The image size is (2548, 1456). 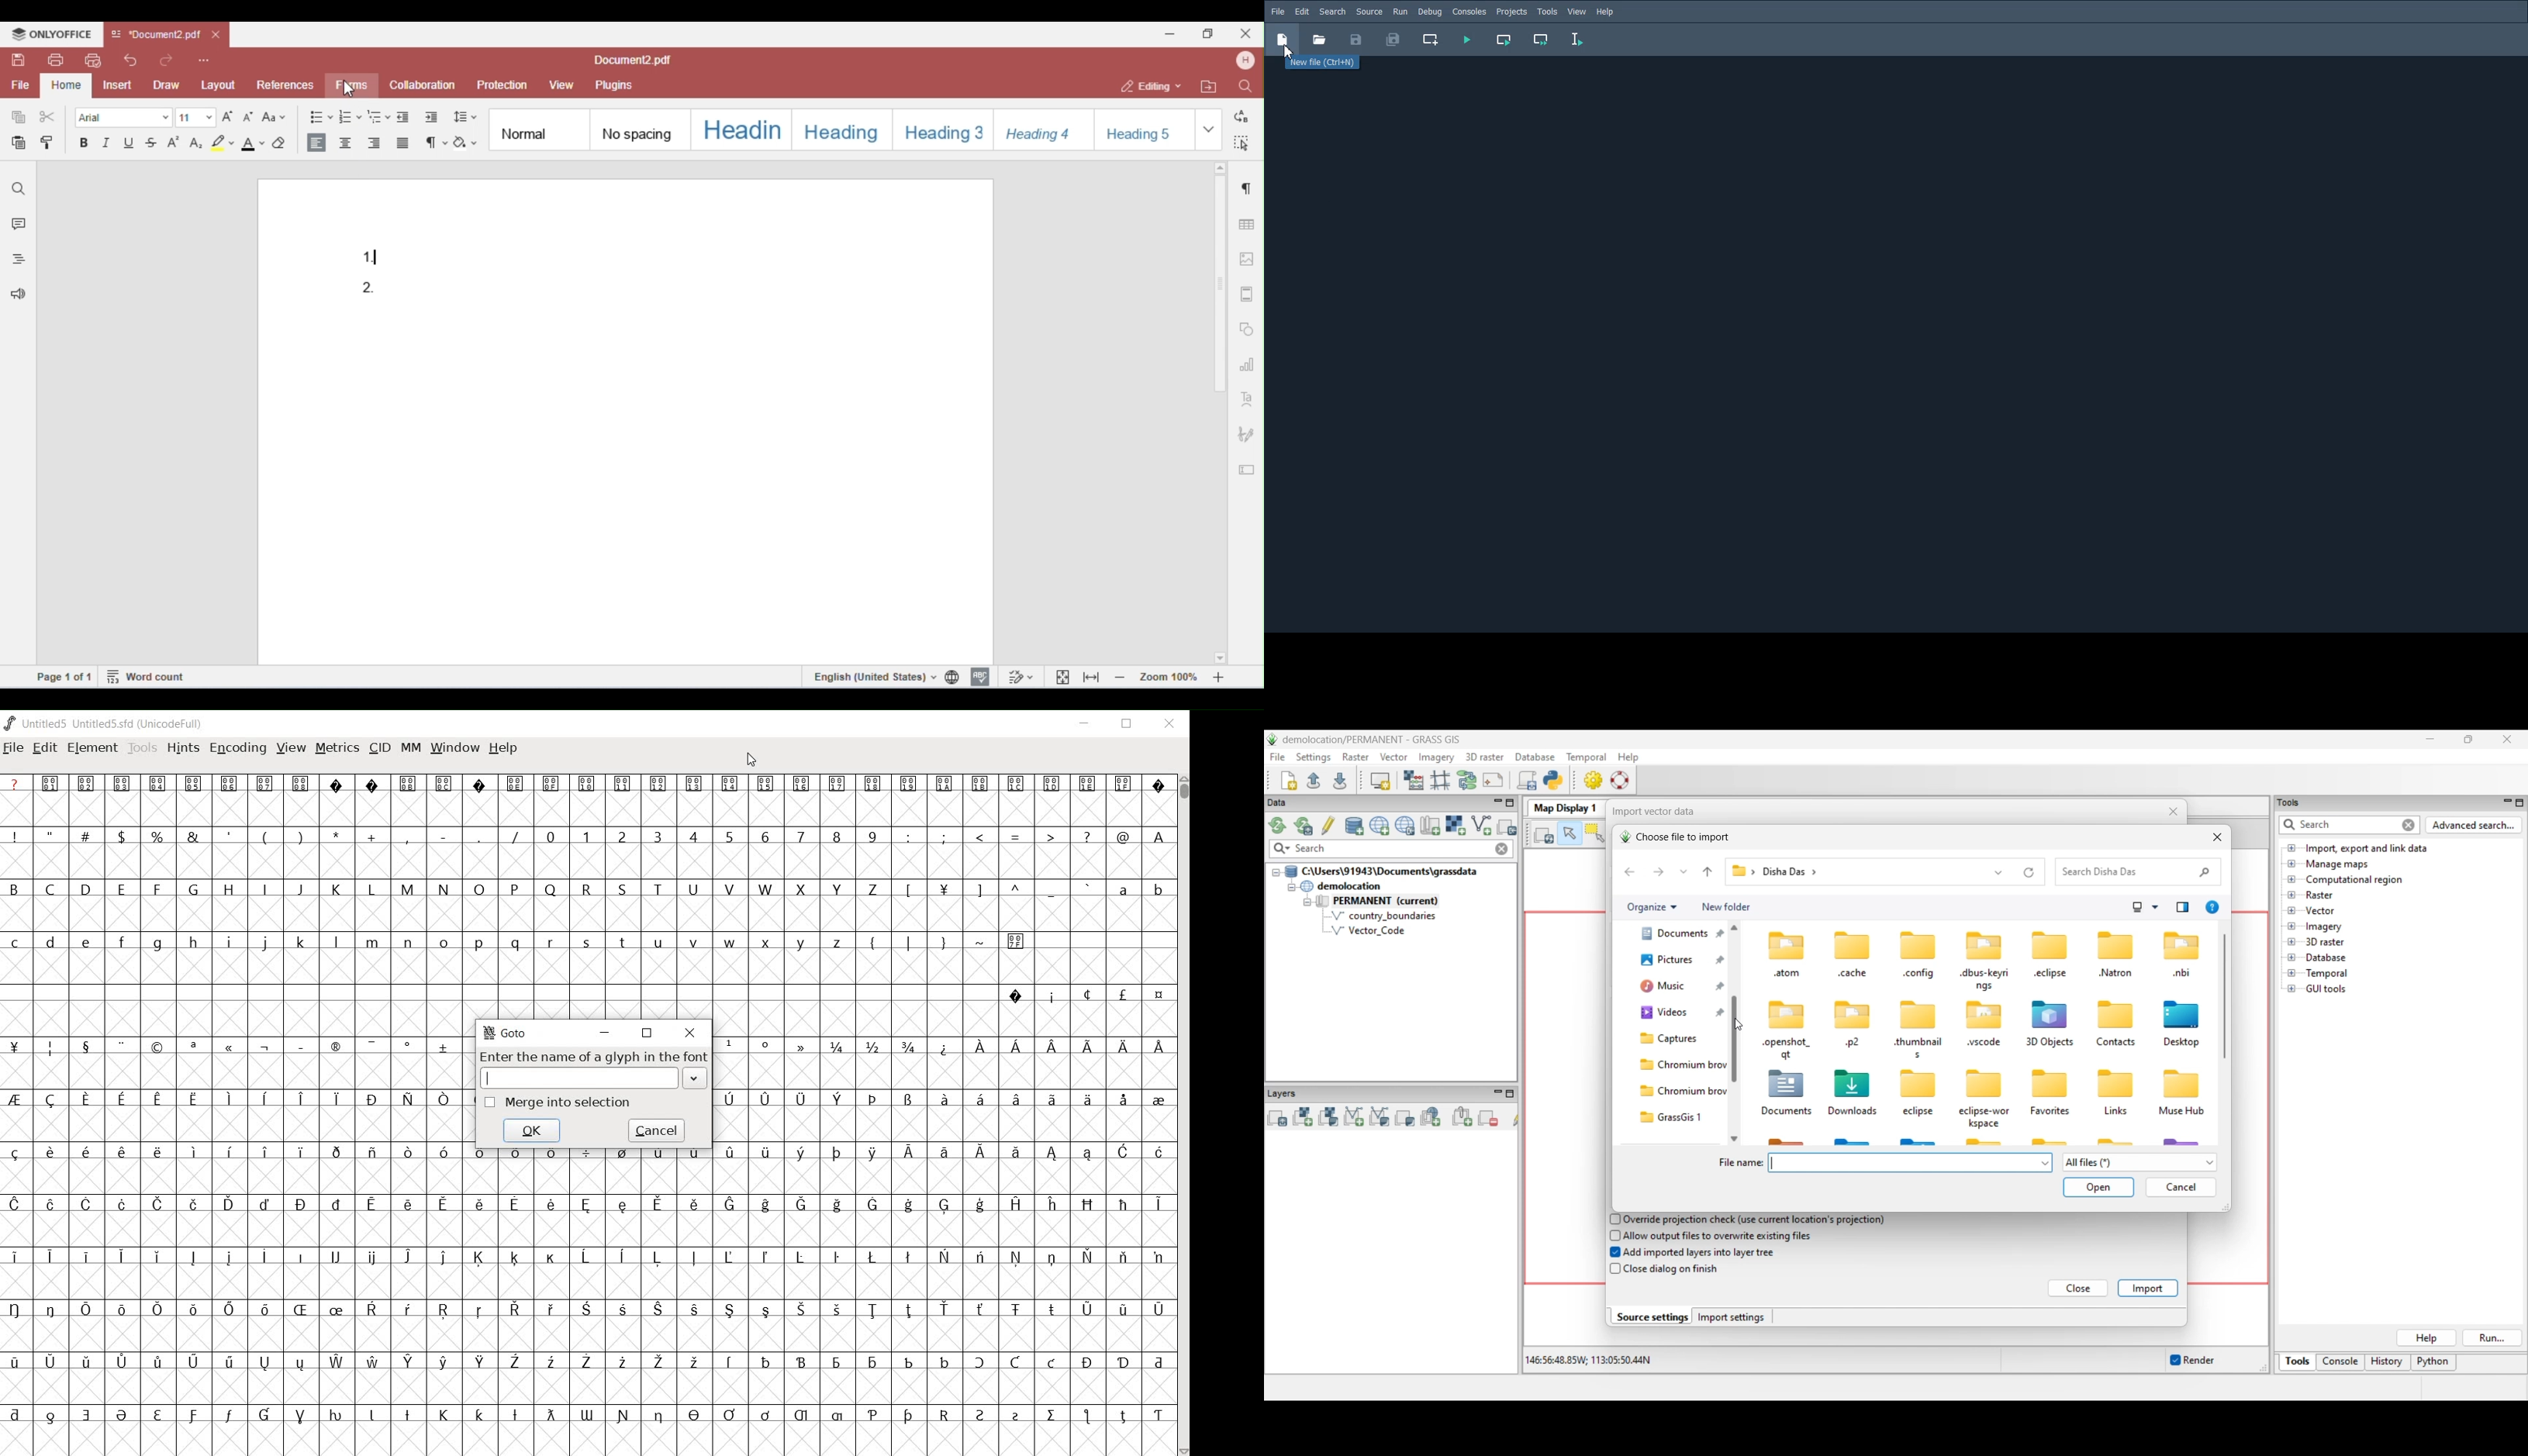 I want to click on Symbol, so click(x=411, y=1309).